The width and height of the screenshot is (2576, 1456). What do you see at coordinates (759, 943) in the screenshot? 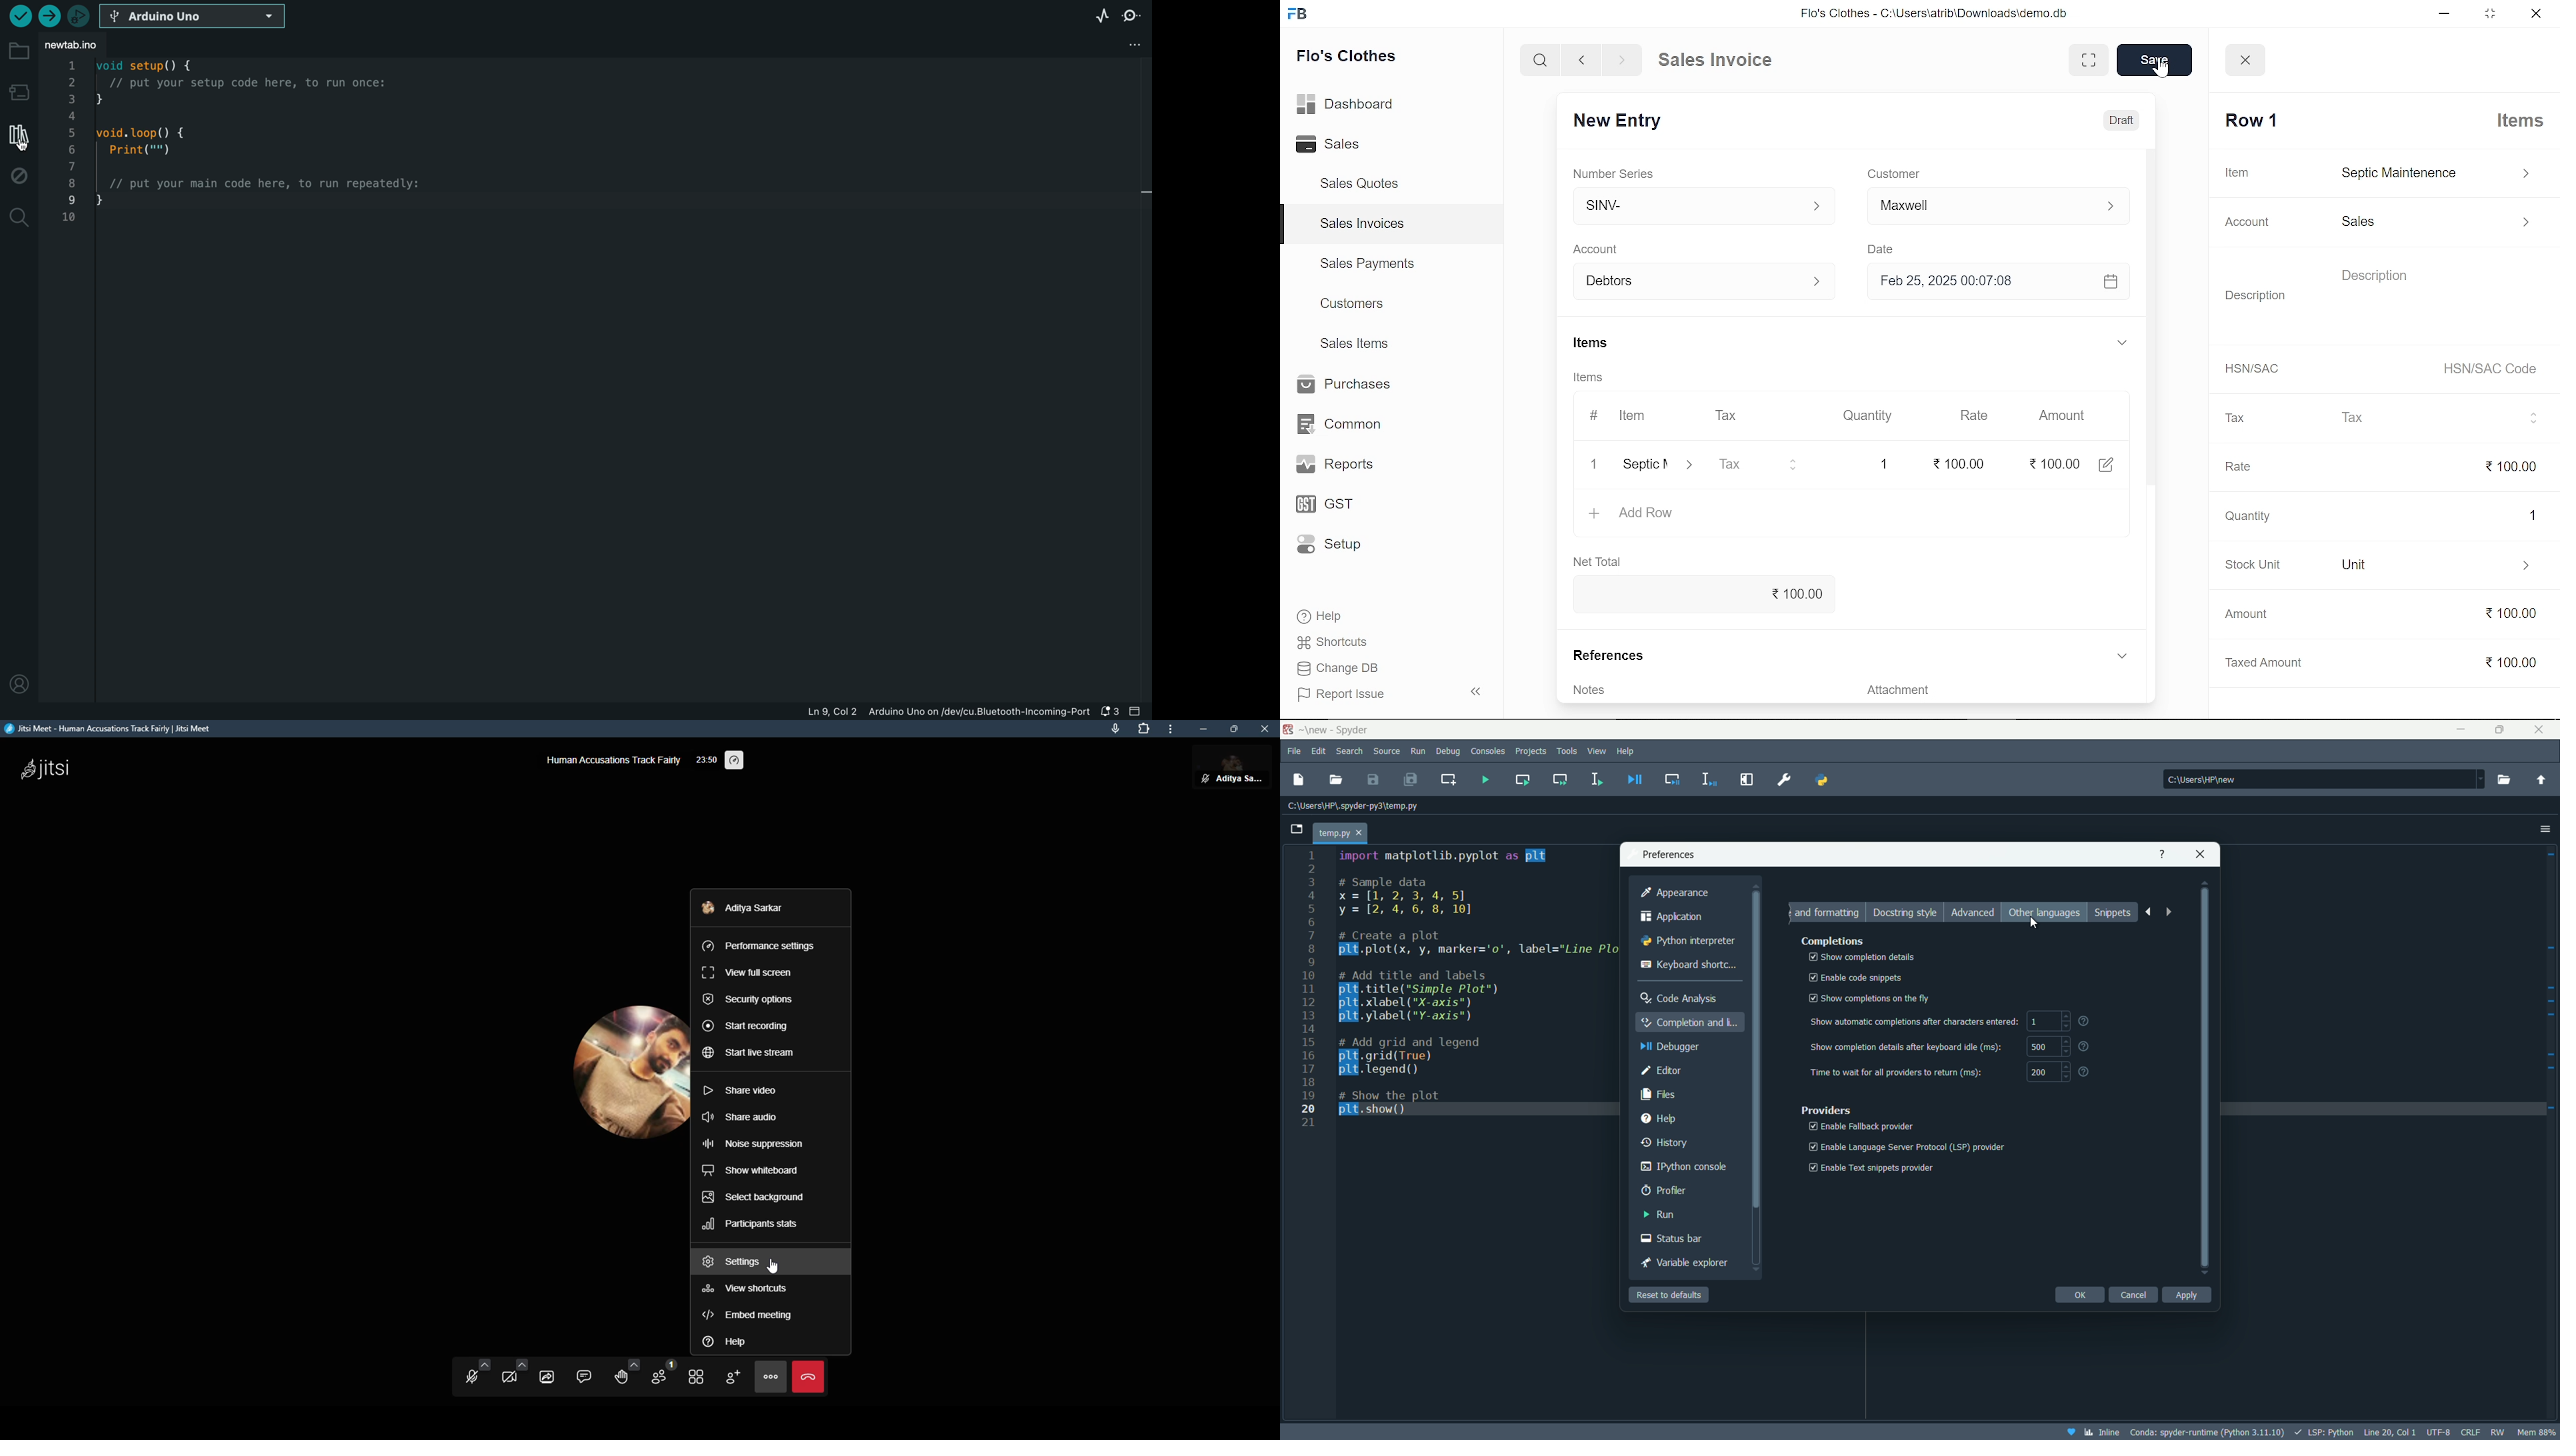
I see `performance settings` at bounding box center [759, 943].